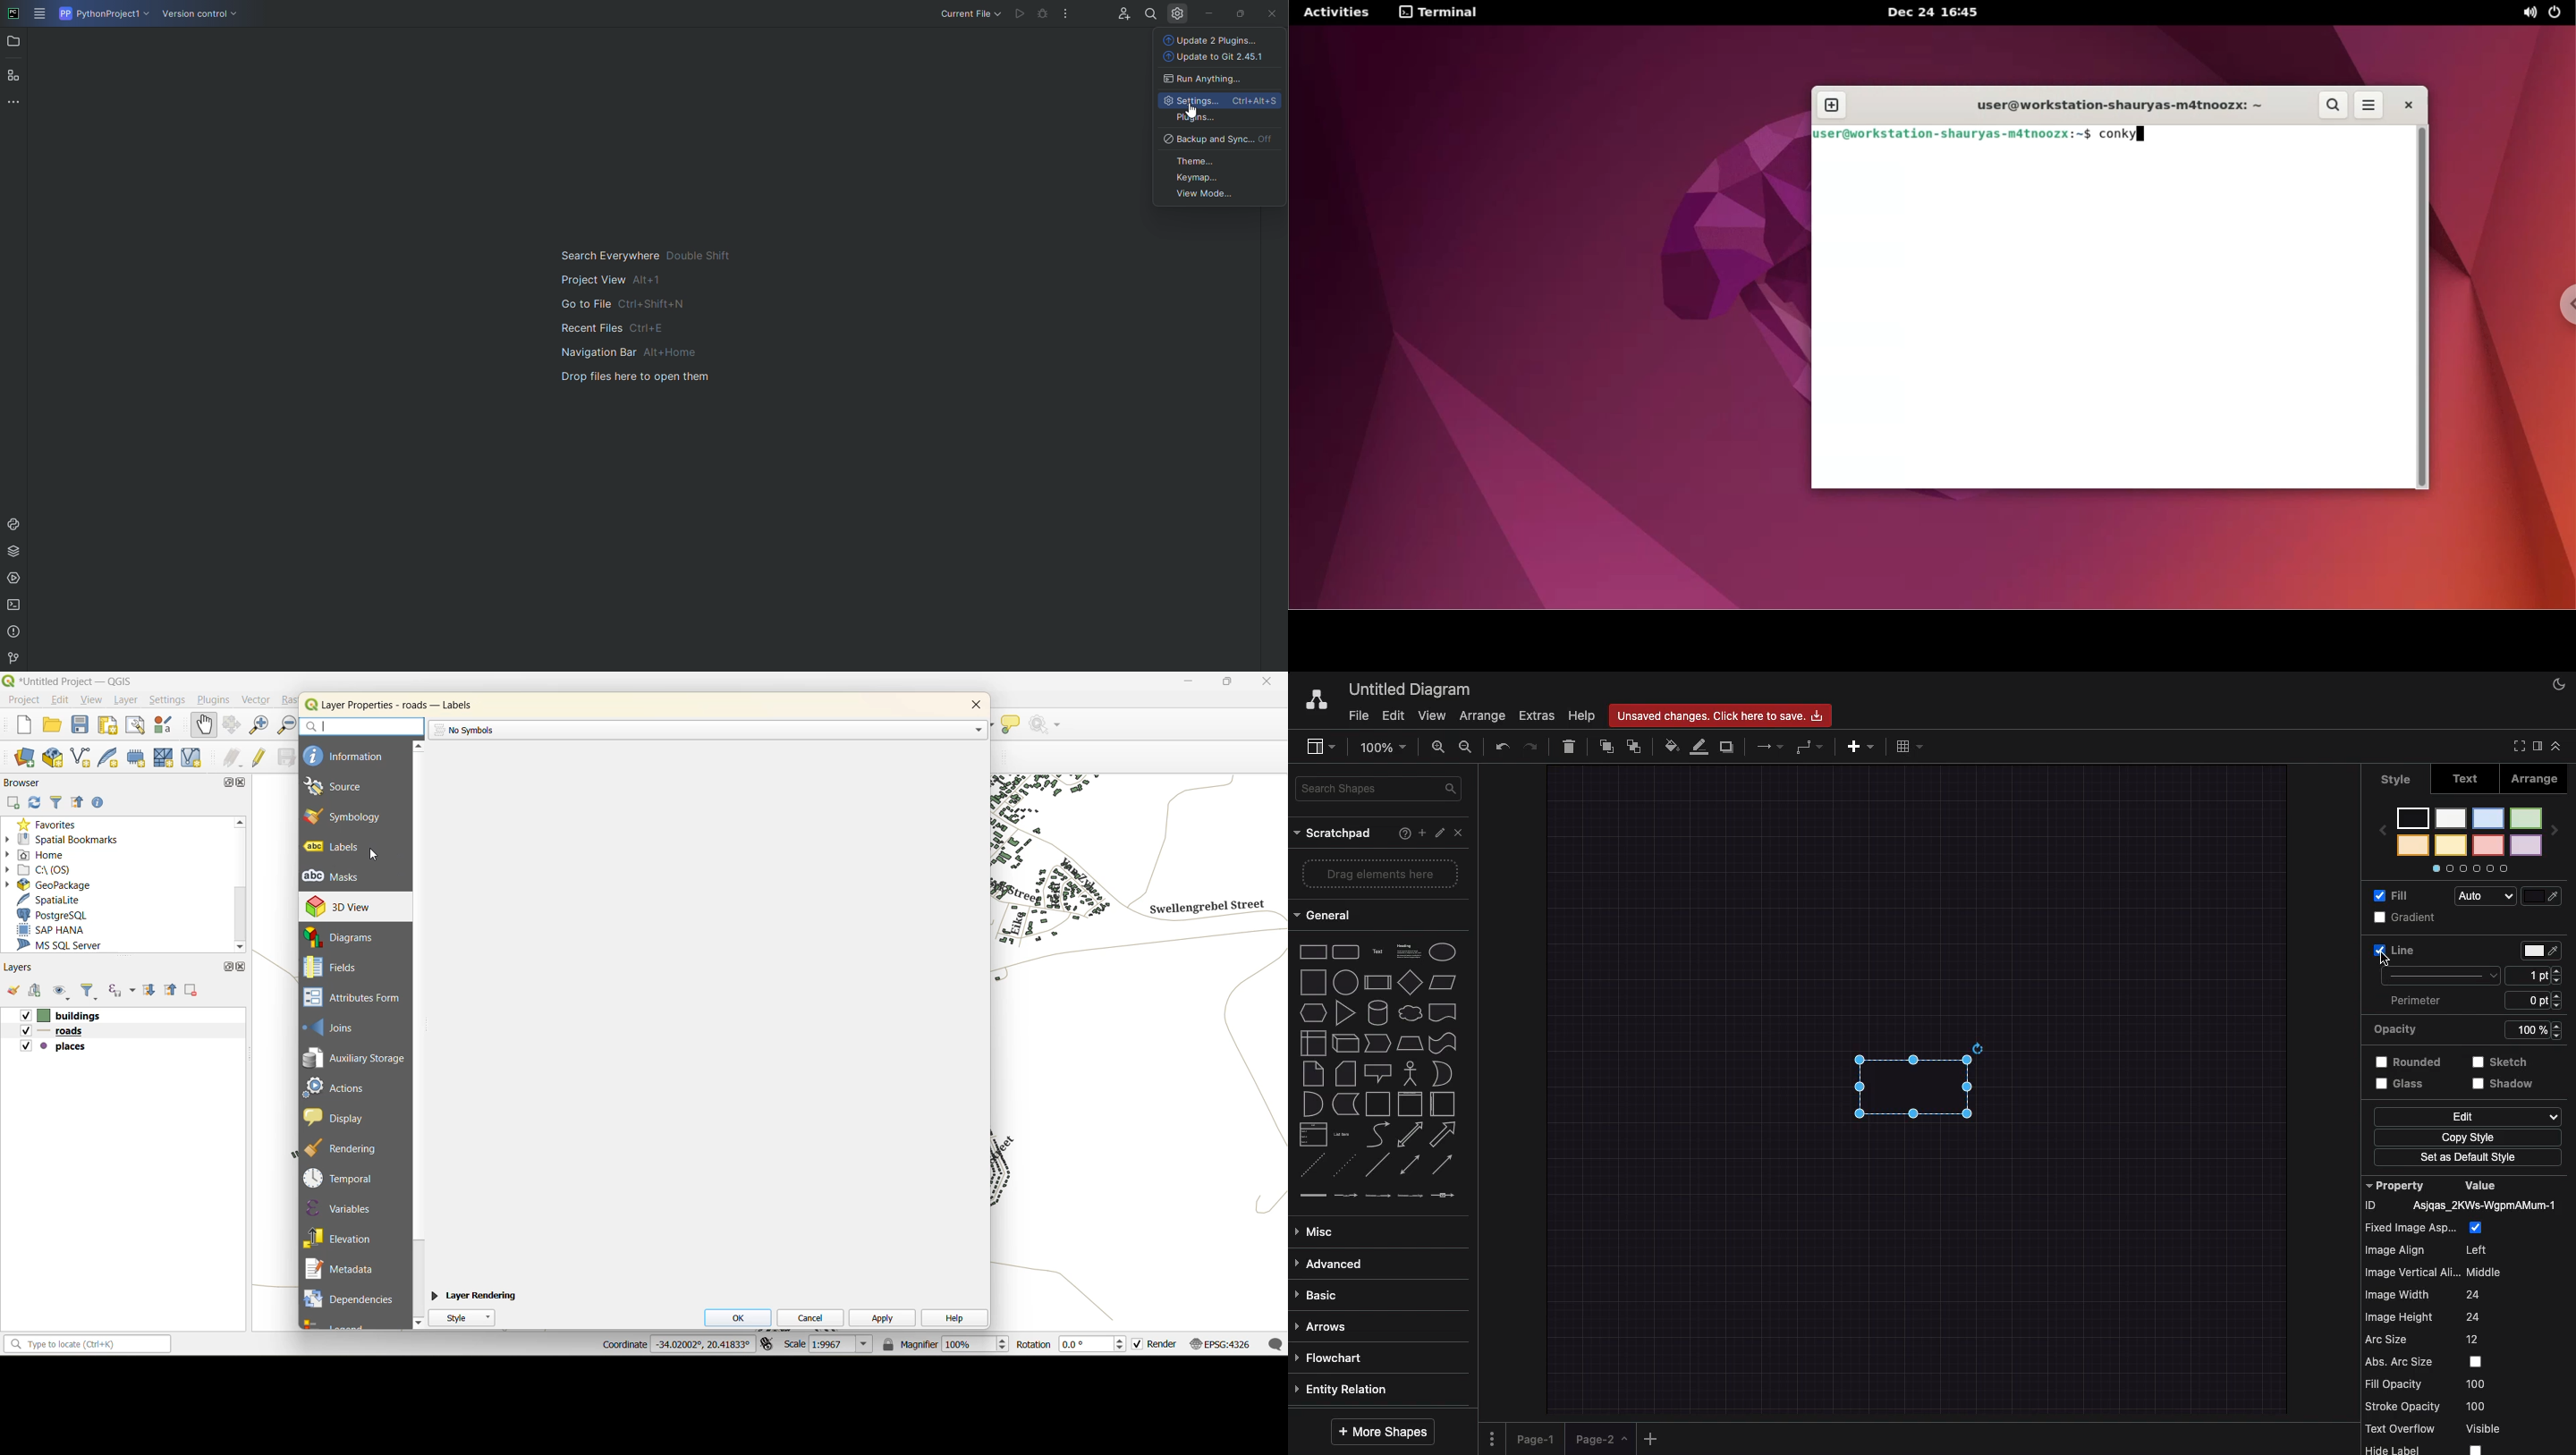 The width and height of the screenshot is (2576, 1456). What do you see at coordinates (1401, 834) in the screenshot?
I see `Help` at bounding box center [1401, 834].